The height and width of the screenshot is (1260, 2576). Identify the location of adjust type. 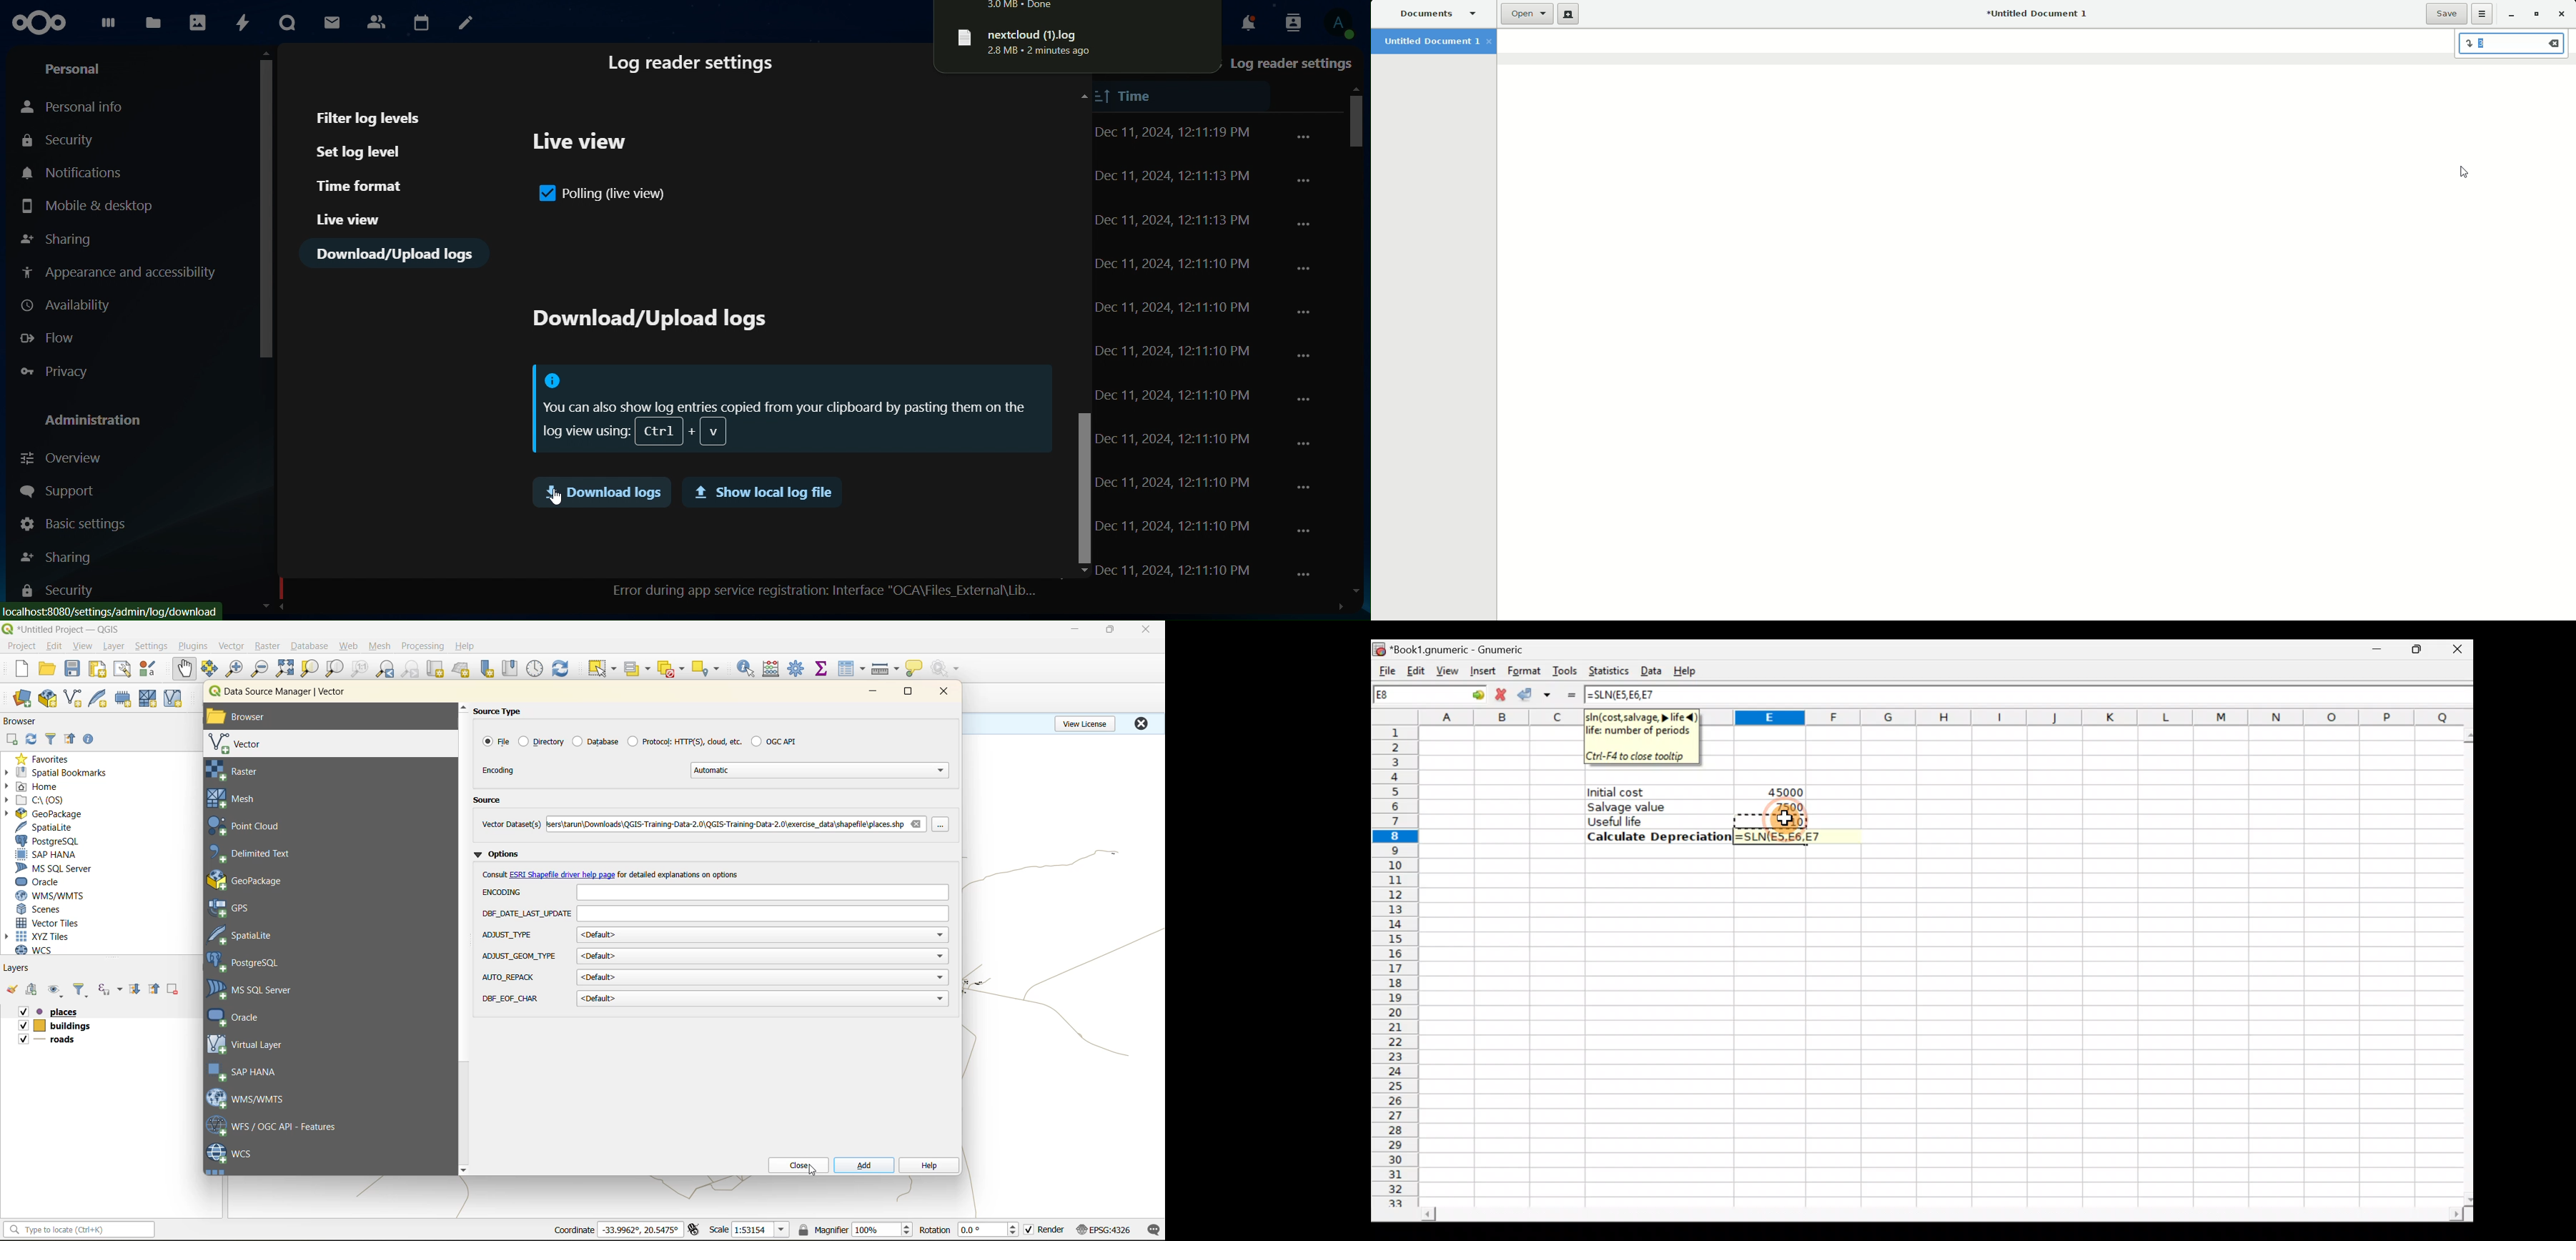
(763, 934).